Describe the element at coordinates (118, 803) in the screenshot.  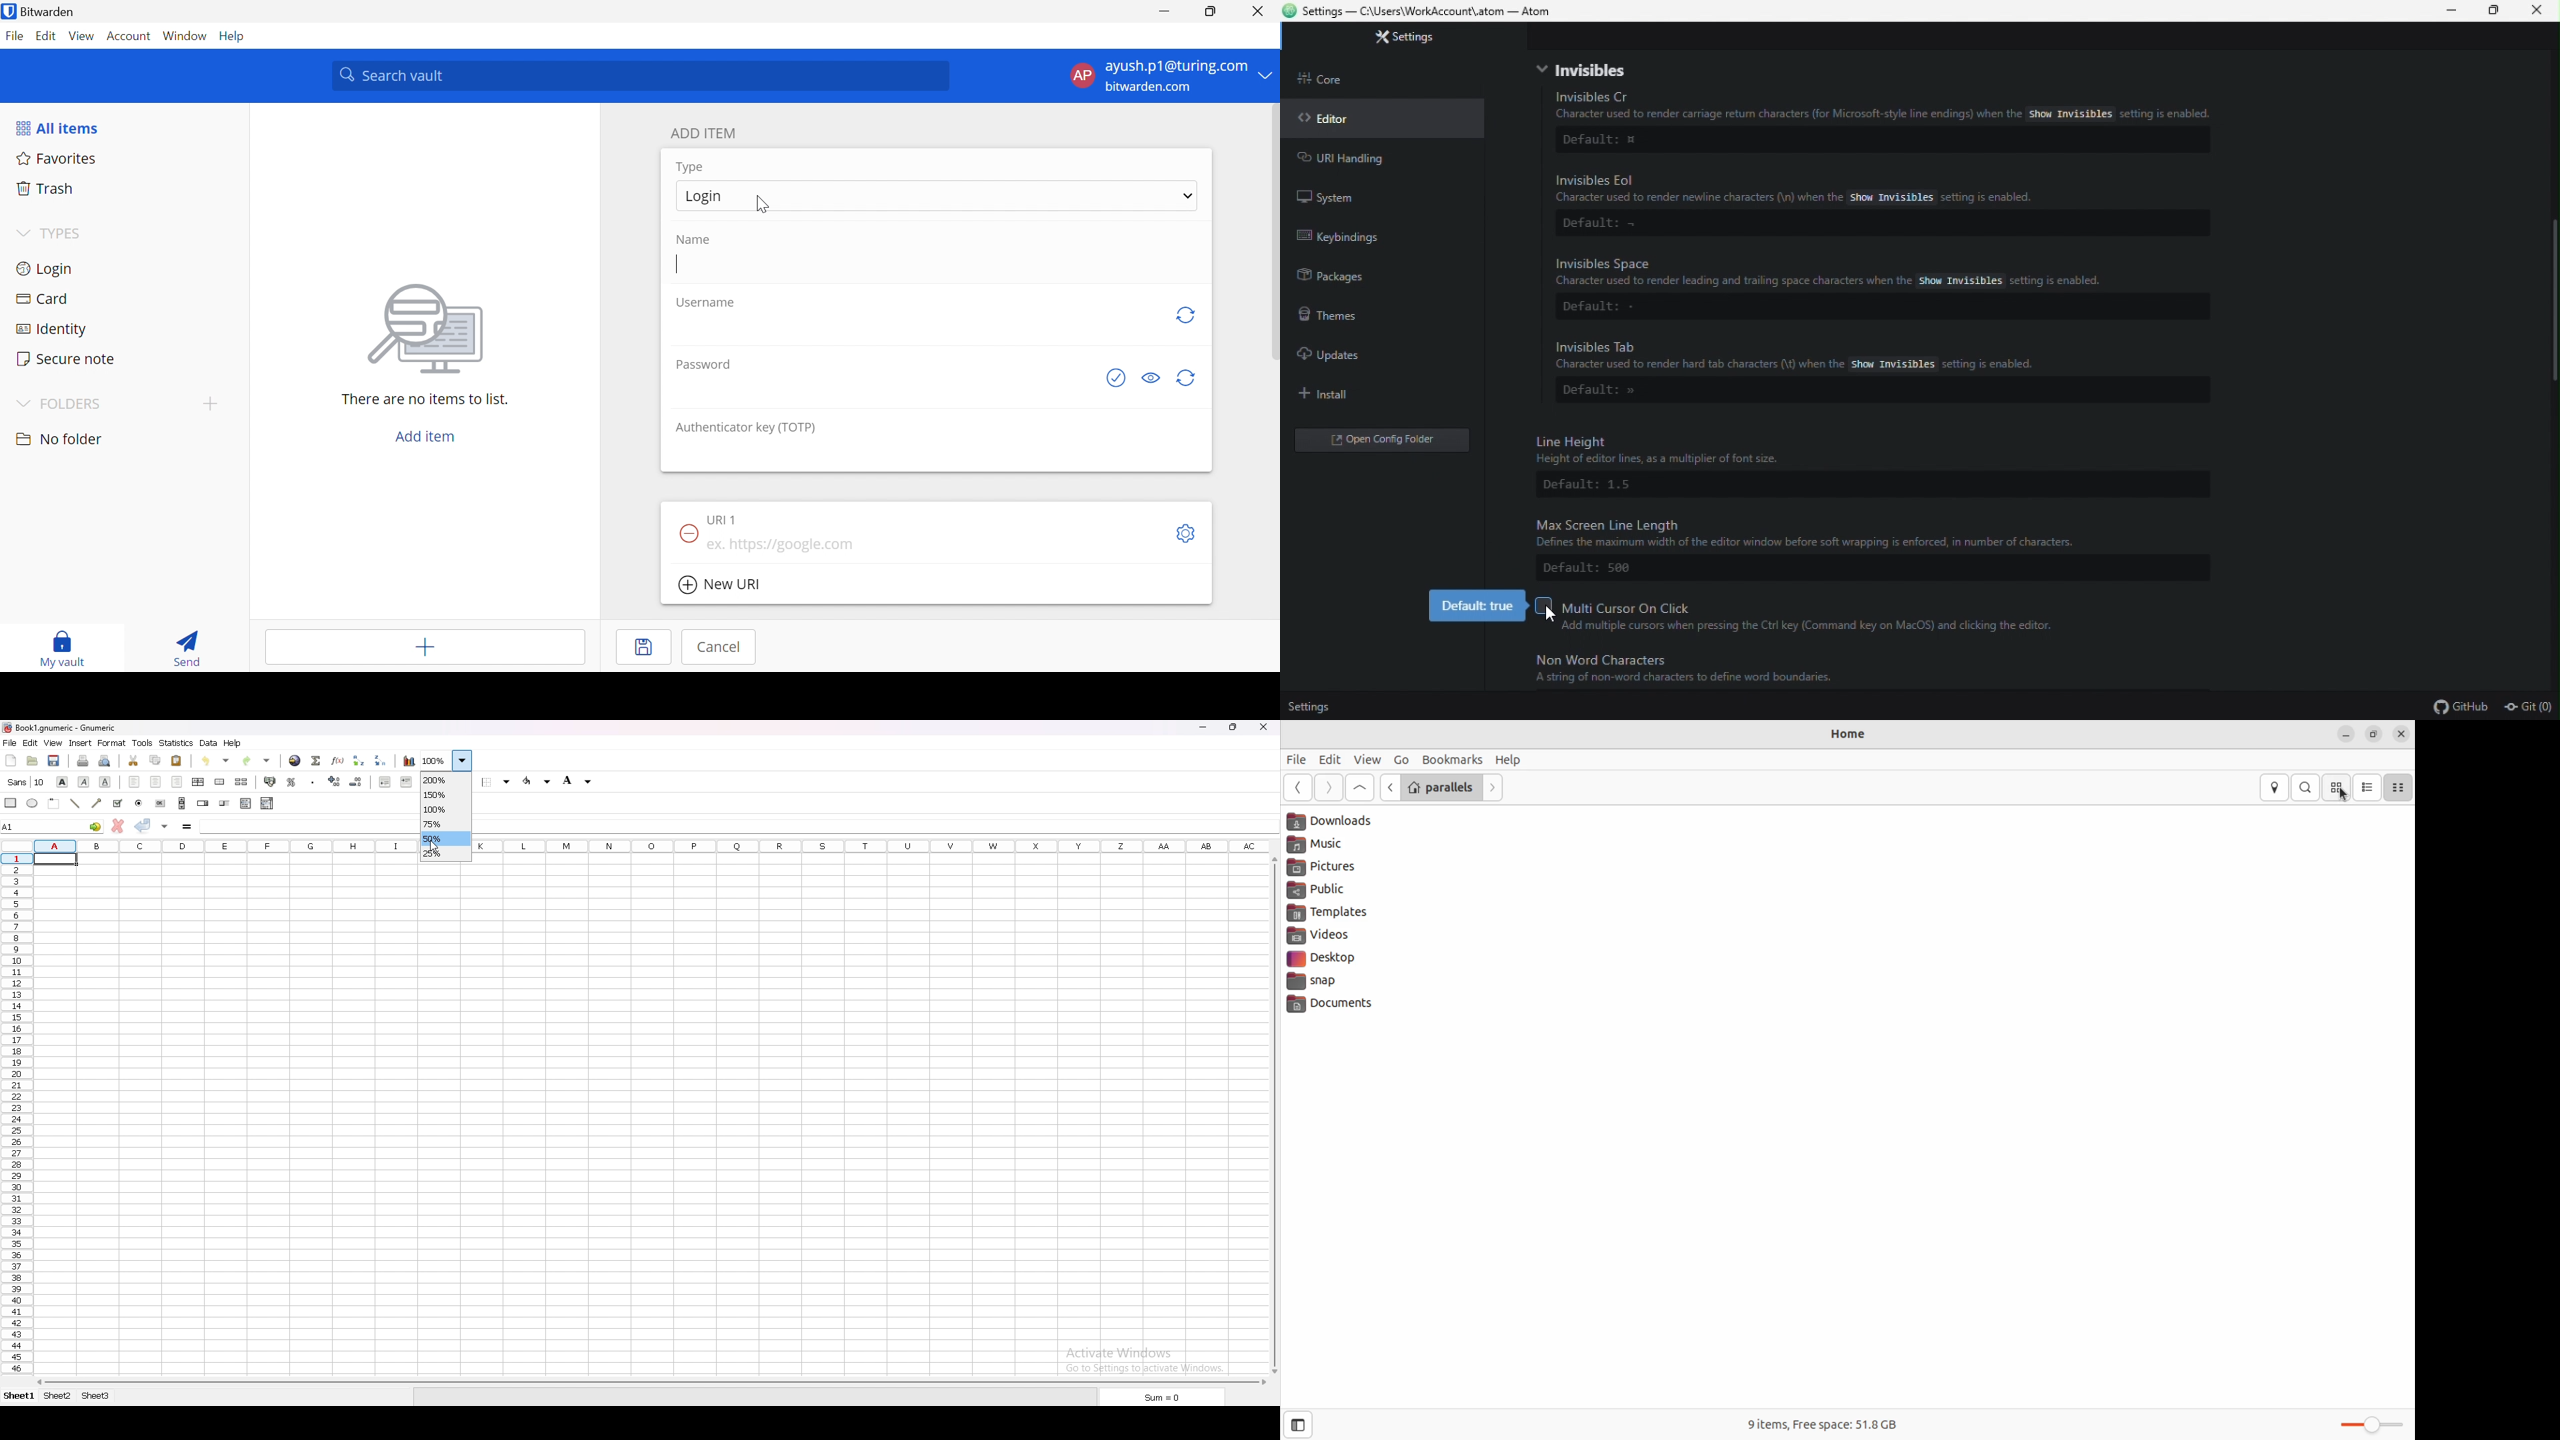
I see `tickbox` at that location.